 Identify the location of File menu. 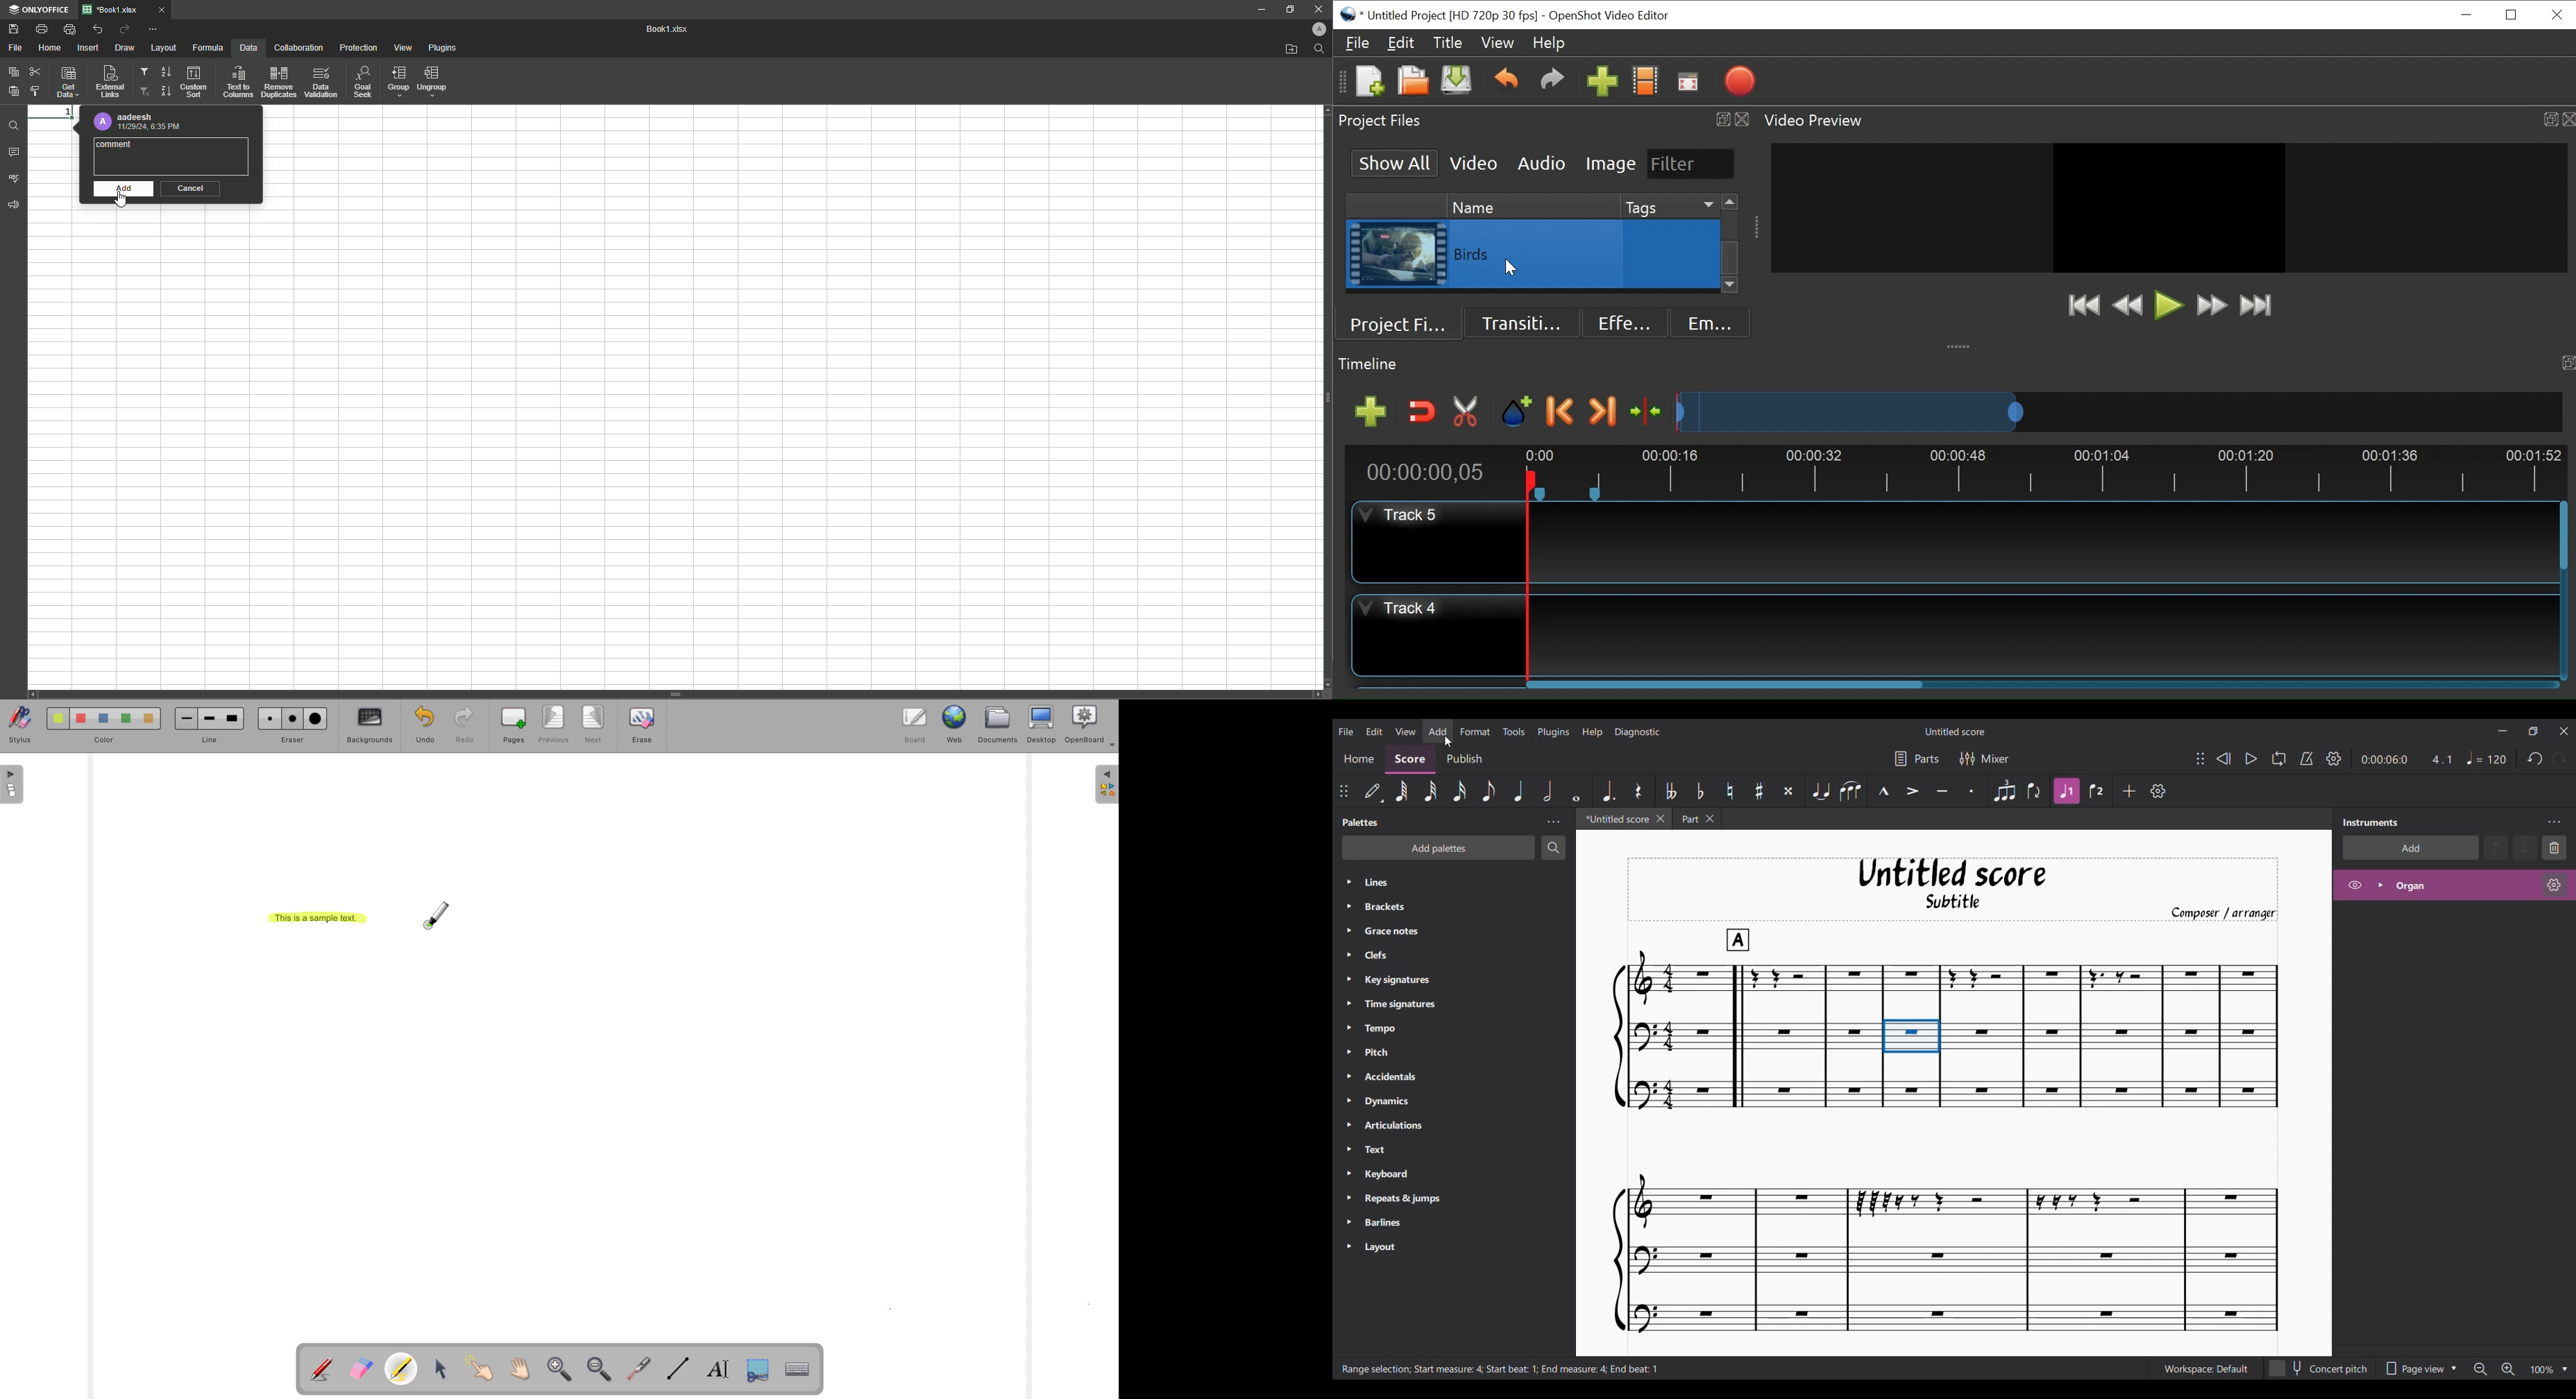
(1346, 731).